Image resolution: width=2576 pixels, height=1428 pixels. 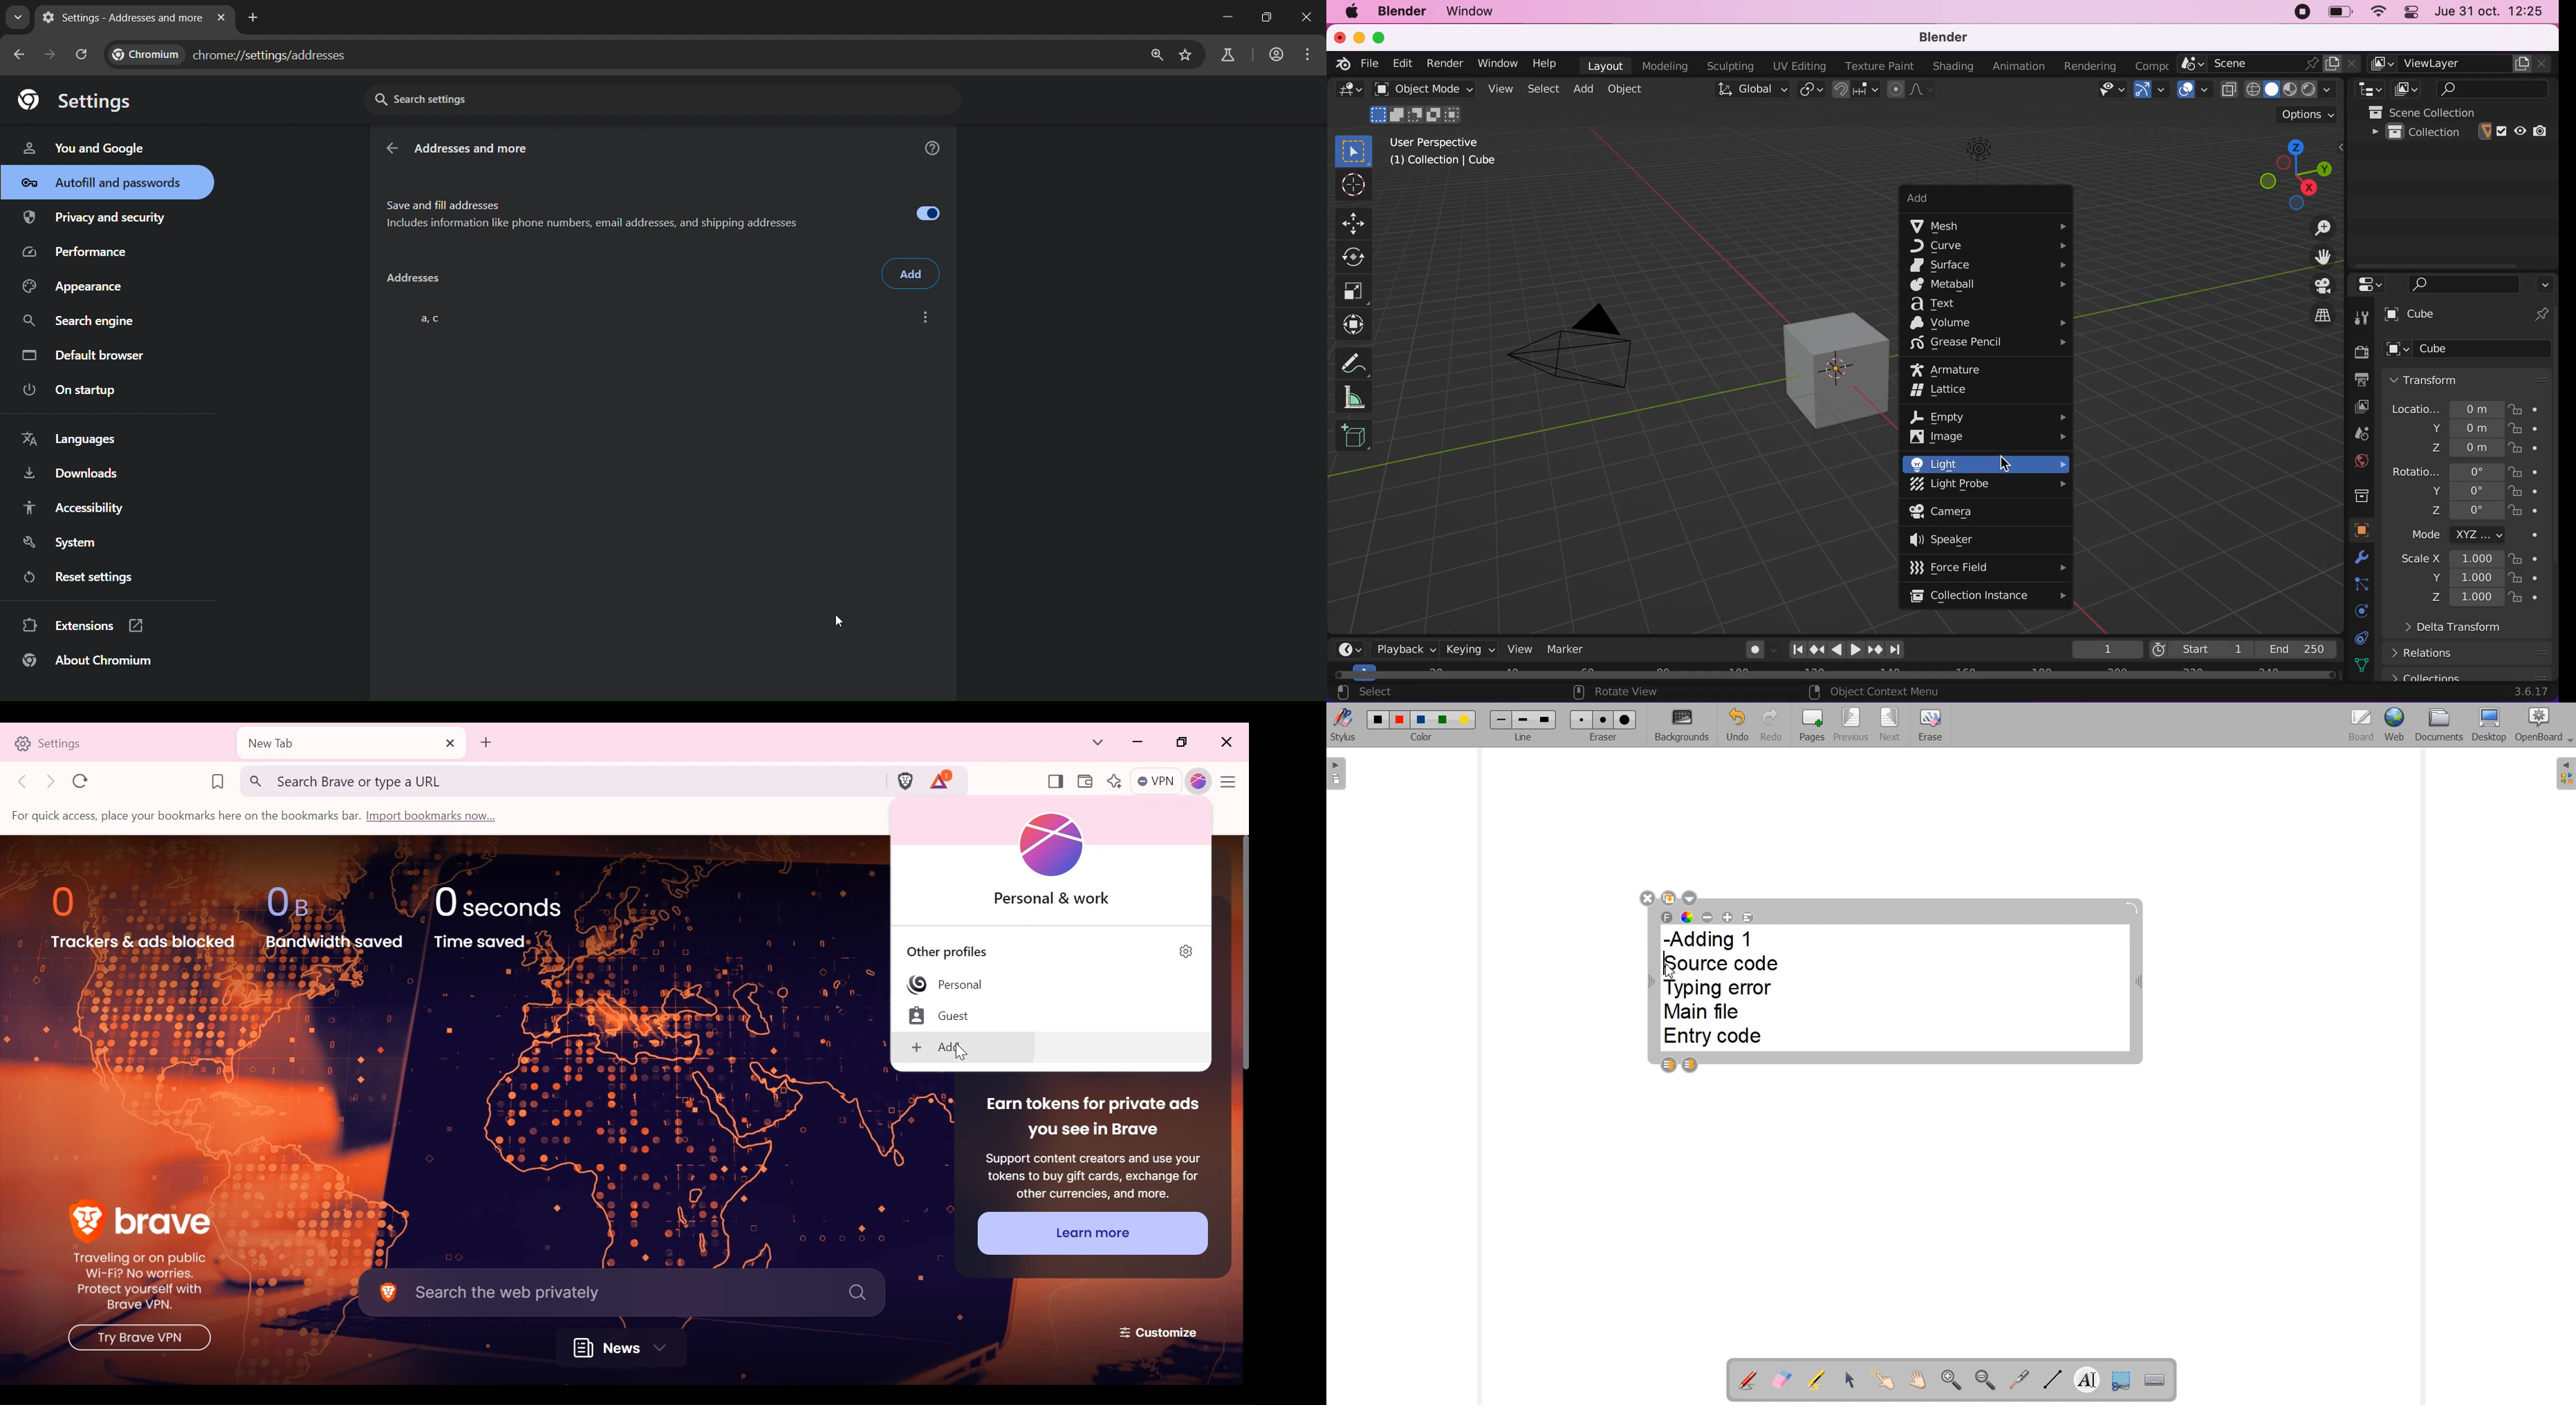 What do you see at coordinates (1585, 91) in the screenshot?
I see `add` at bounding box center [1585, 91].